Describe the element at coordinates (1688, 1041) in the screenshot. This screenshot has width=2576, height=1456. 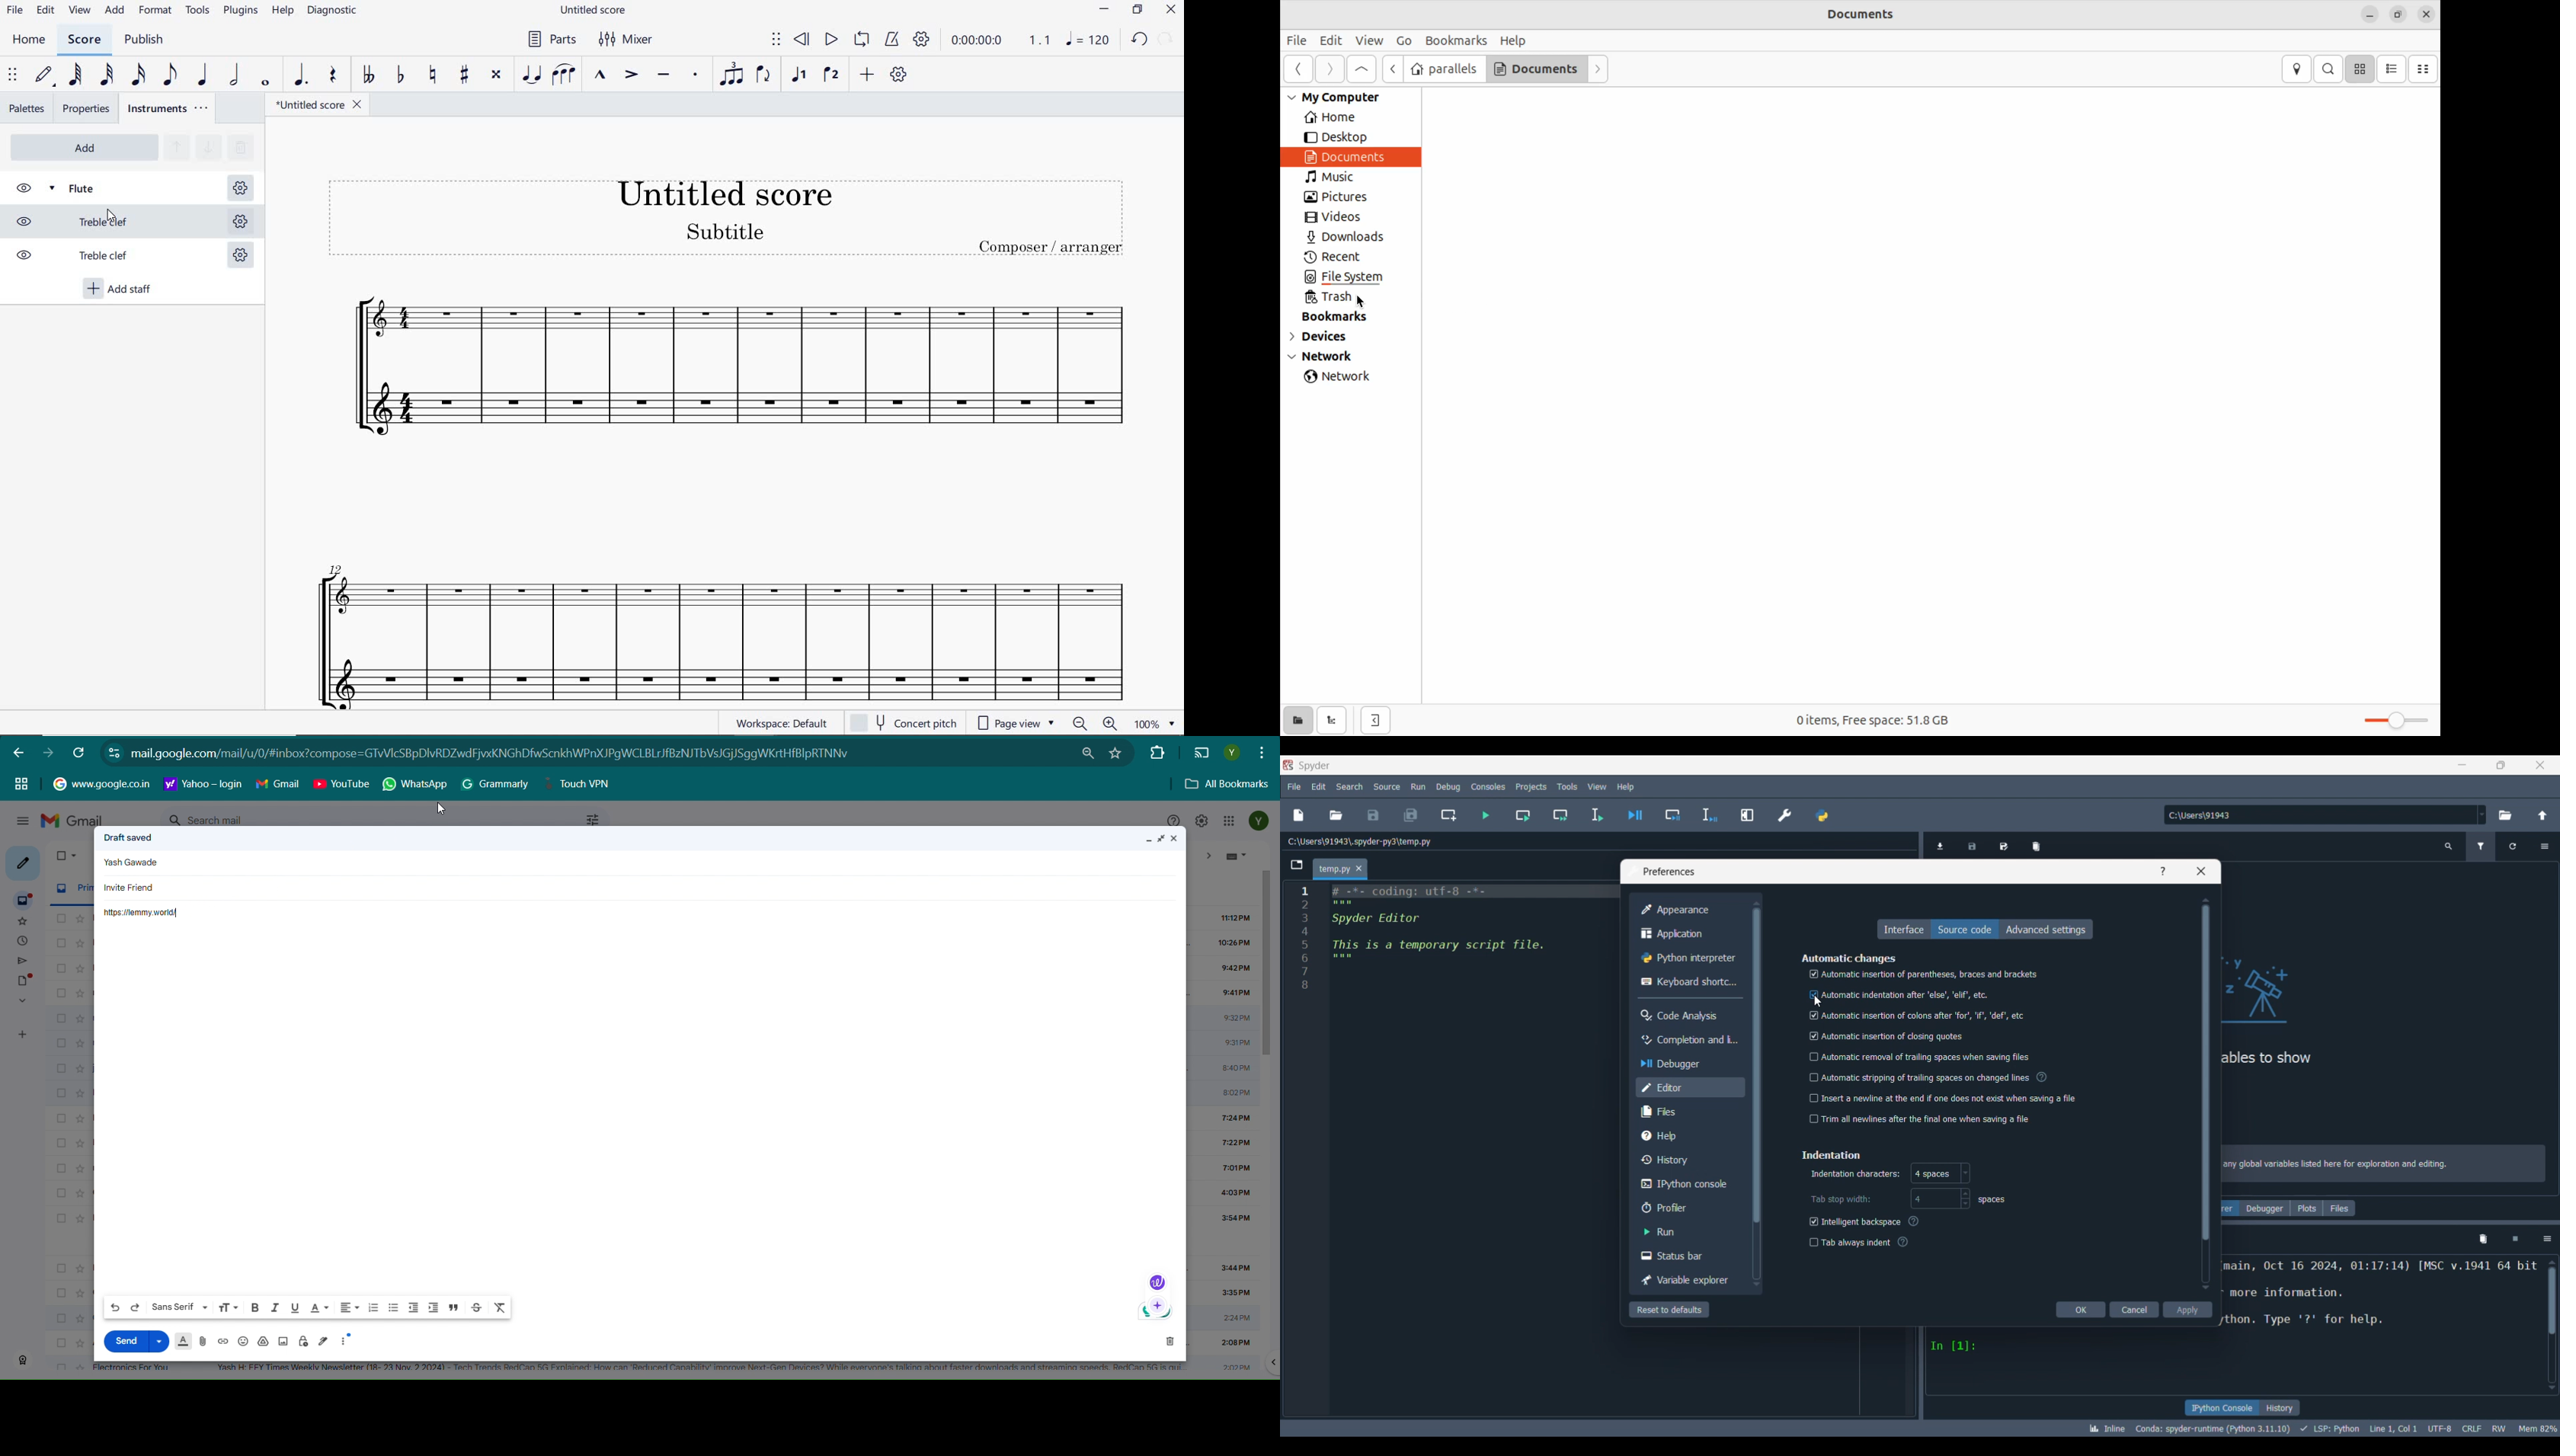
I see `Completion and linting` at that location.